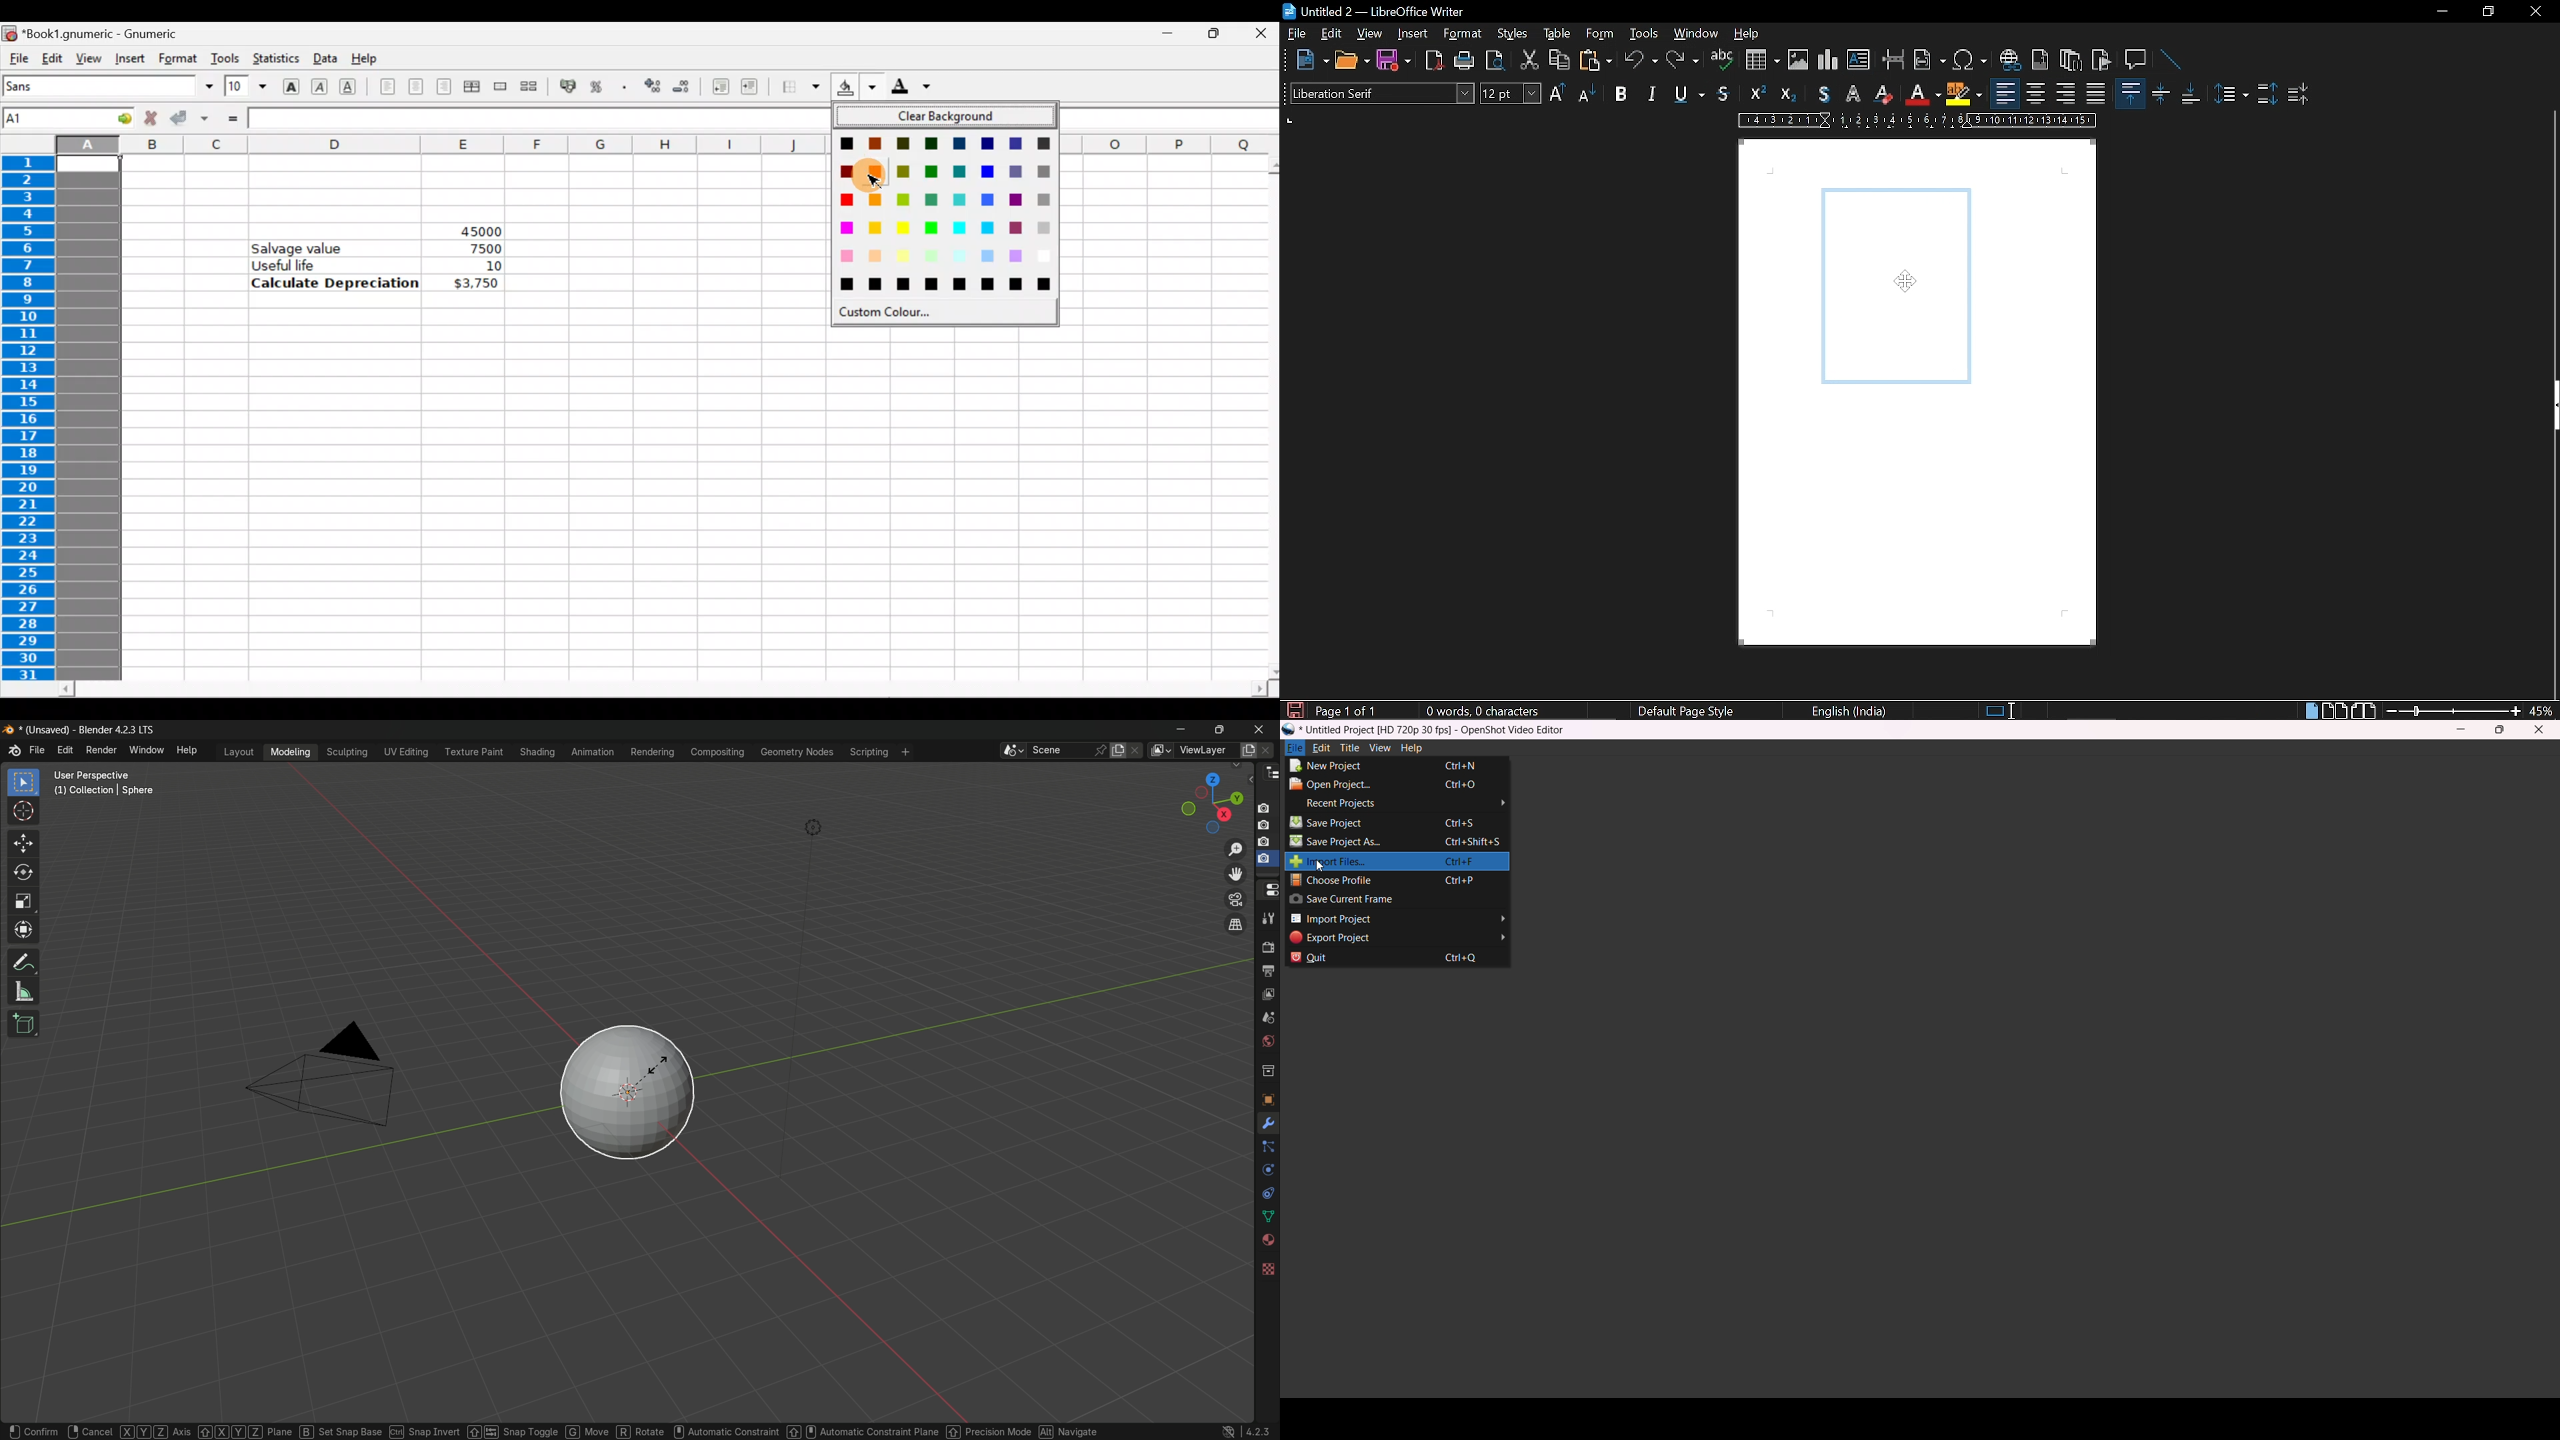  I want to click on insert chart, so click(1829, 60).